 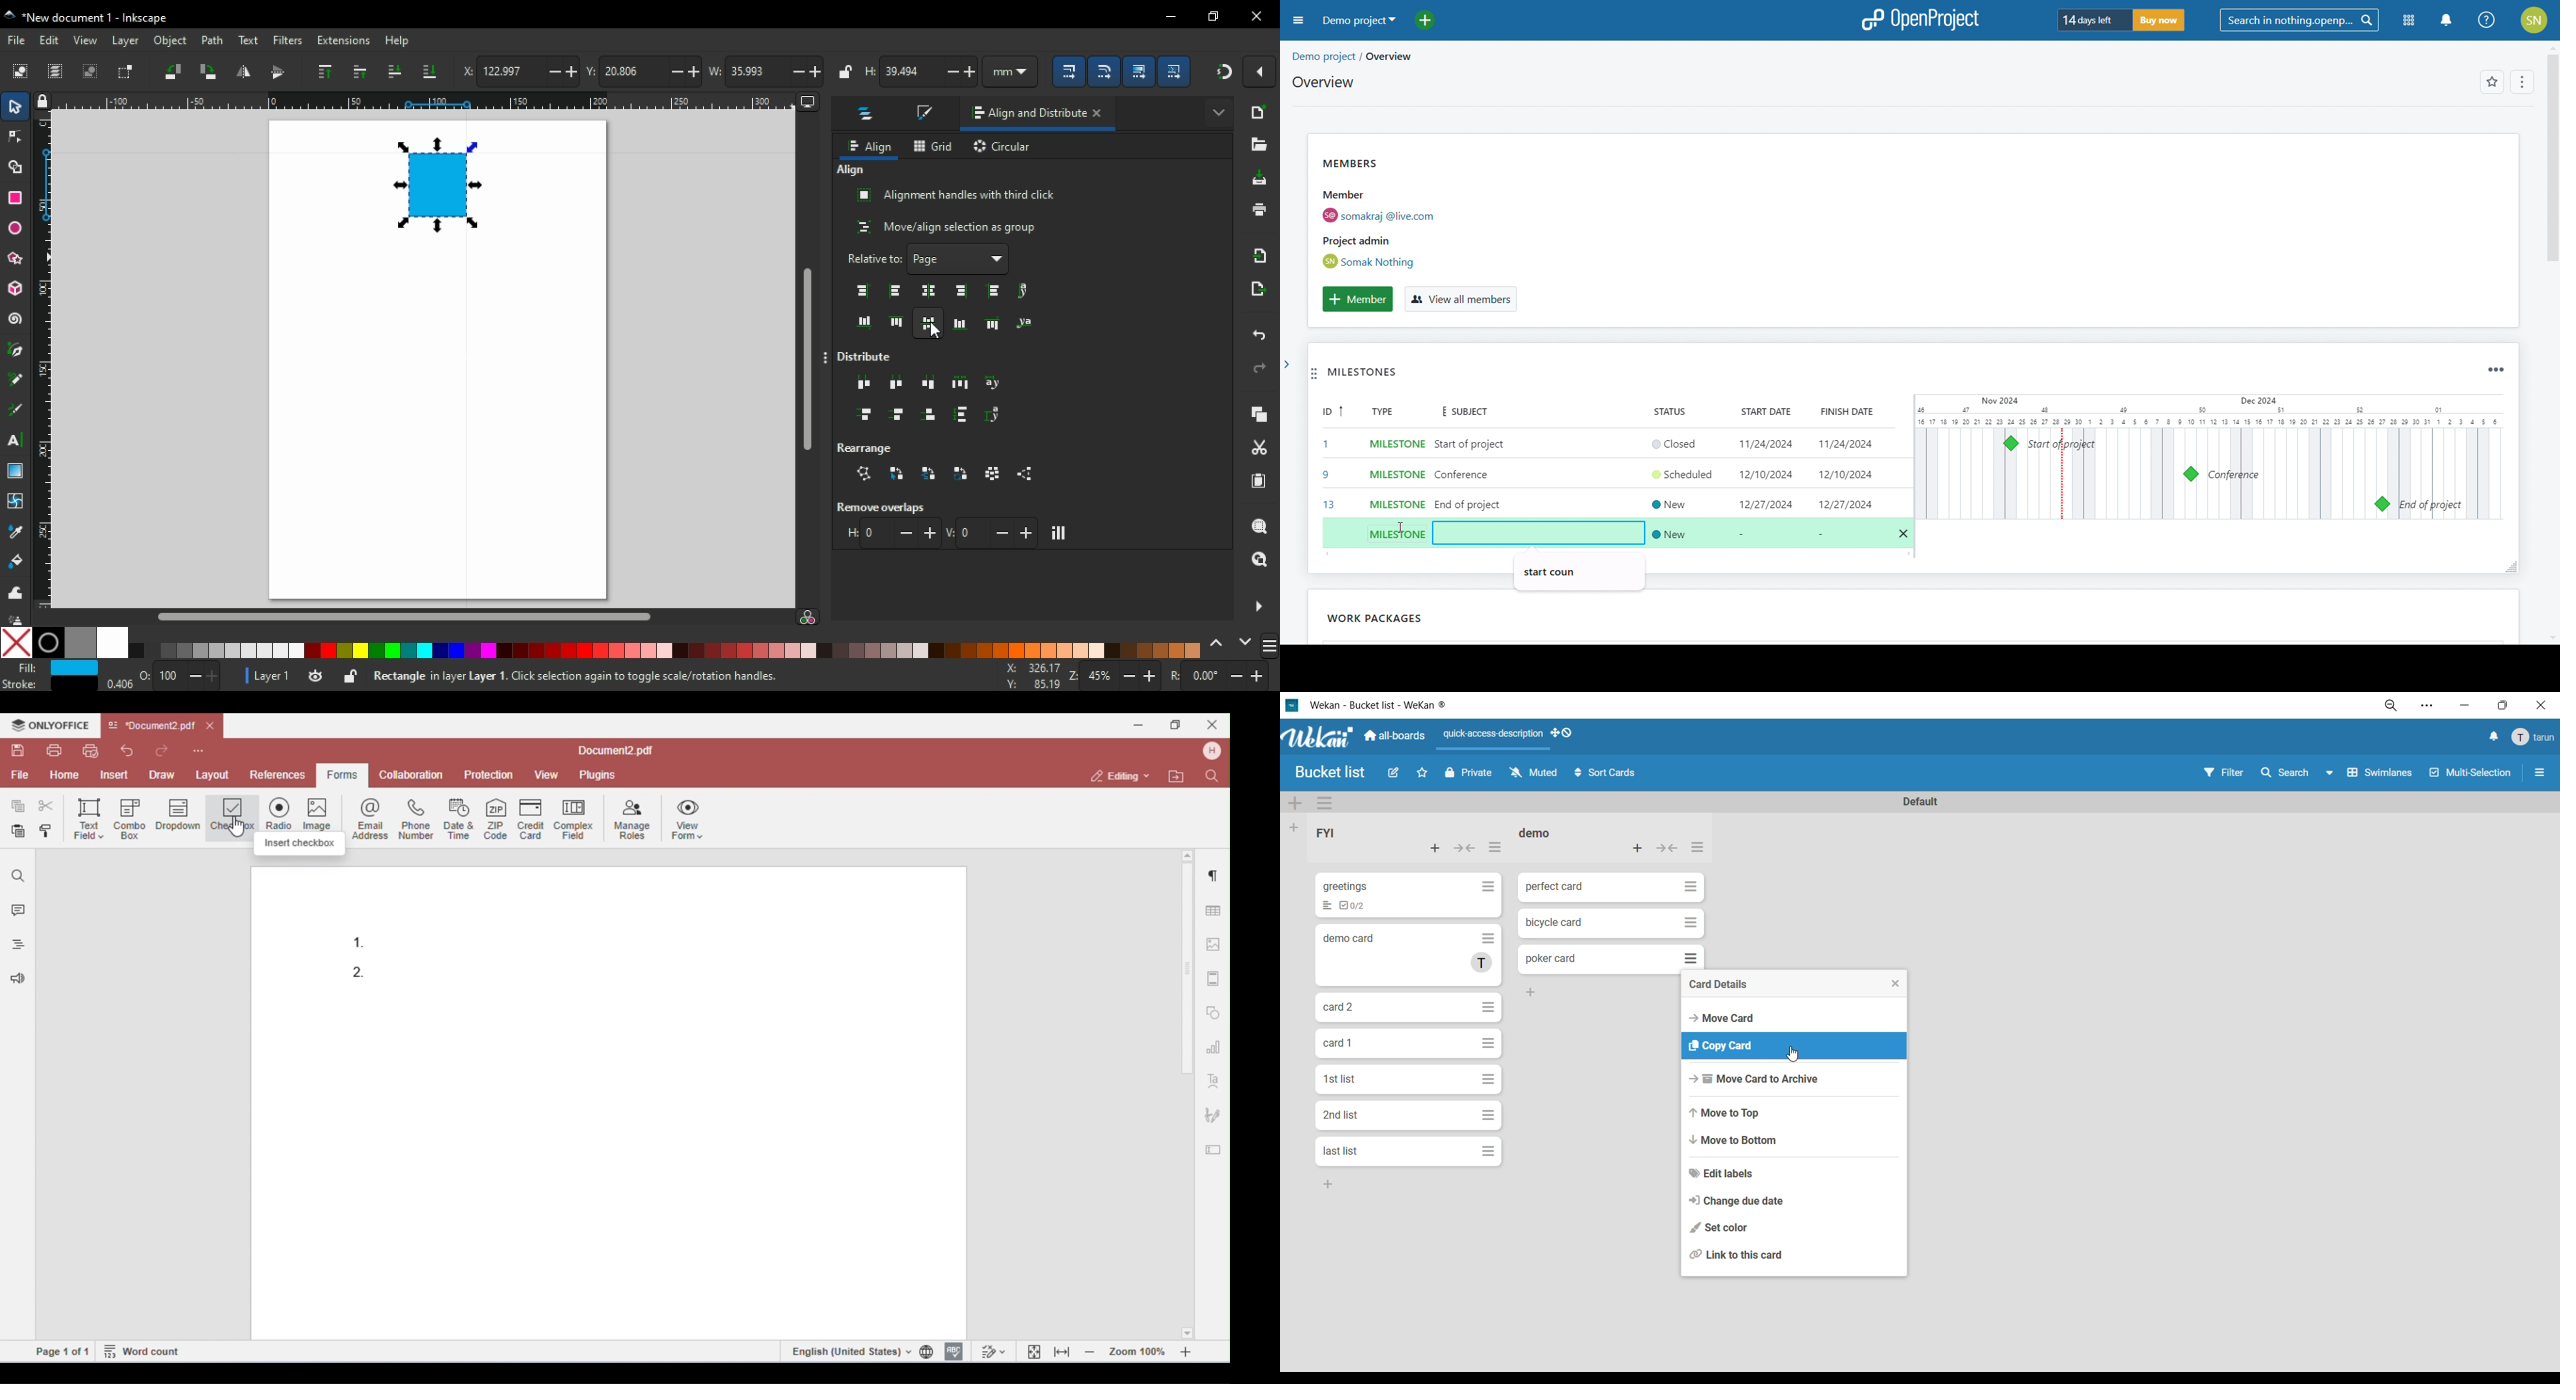 I want to click on color options, so click(x=1270, y=647).